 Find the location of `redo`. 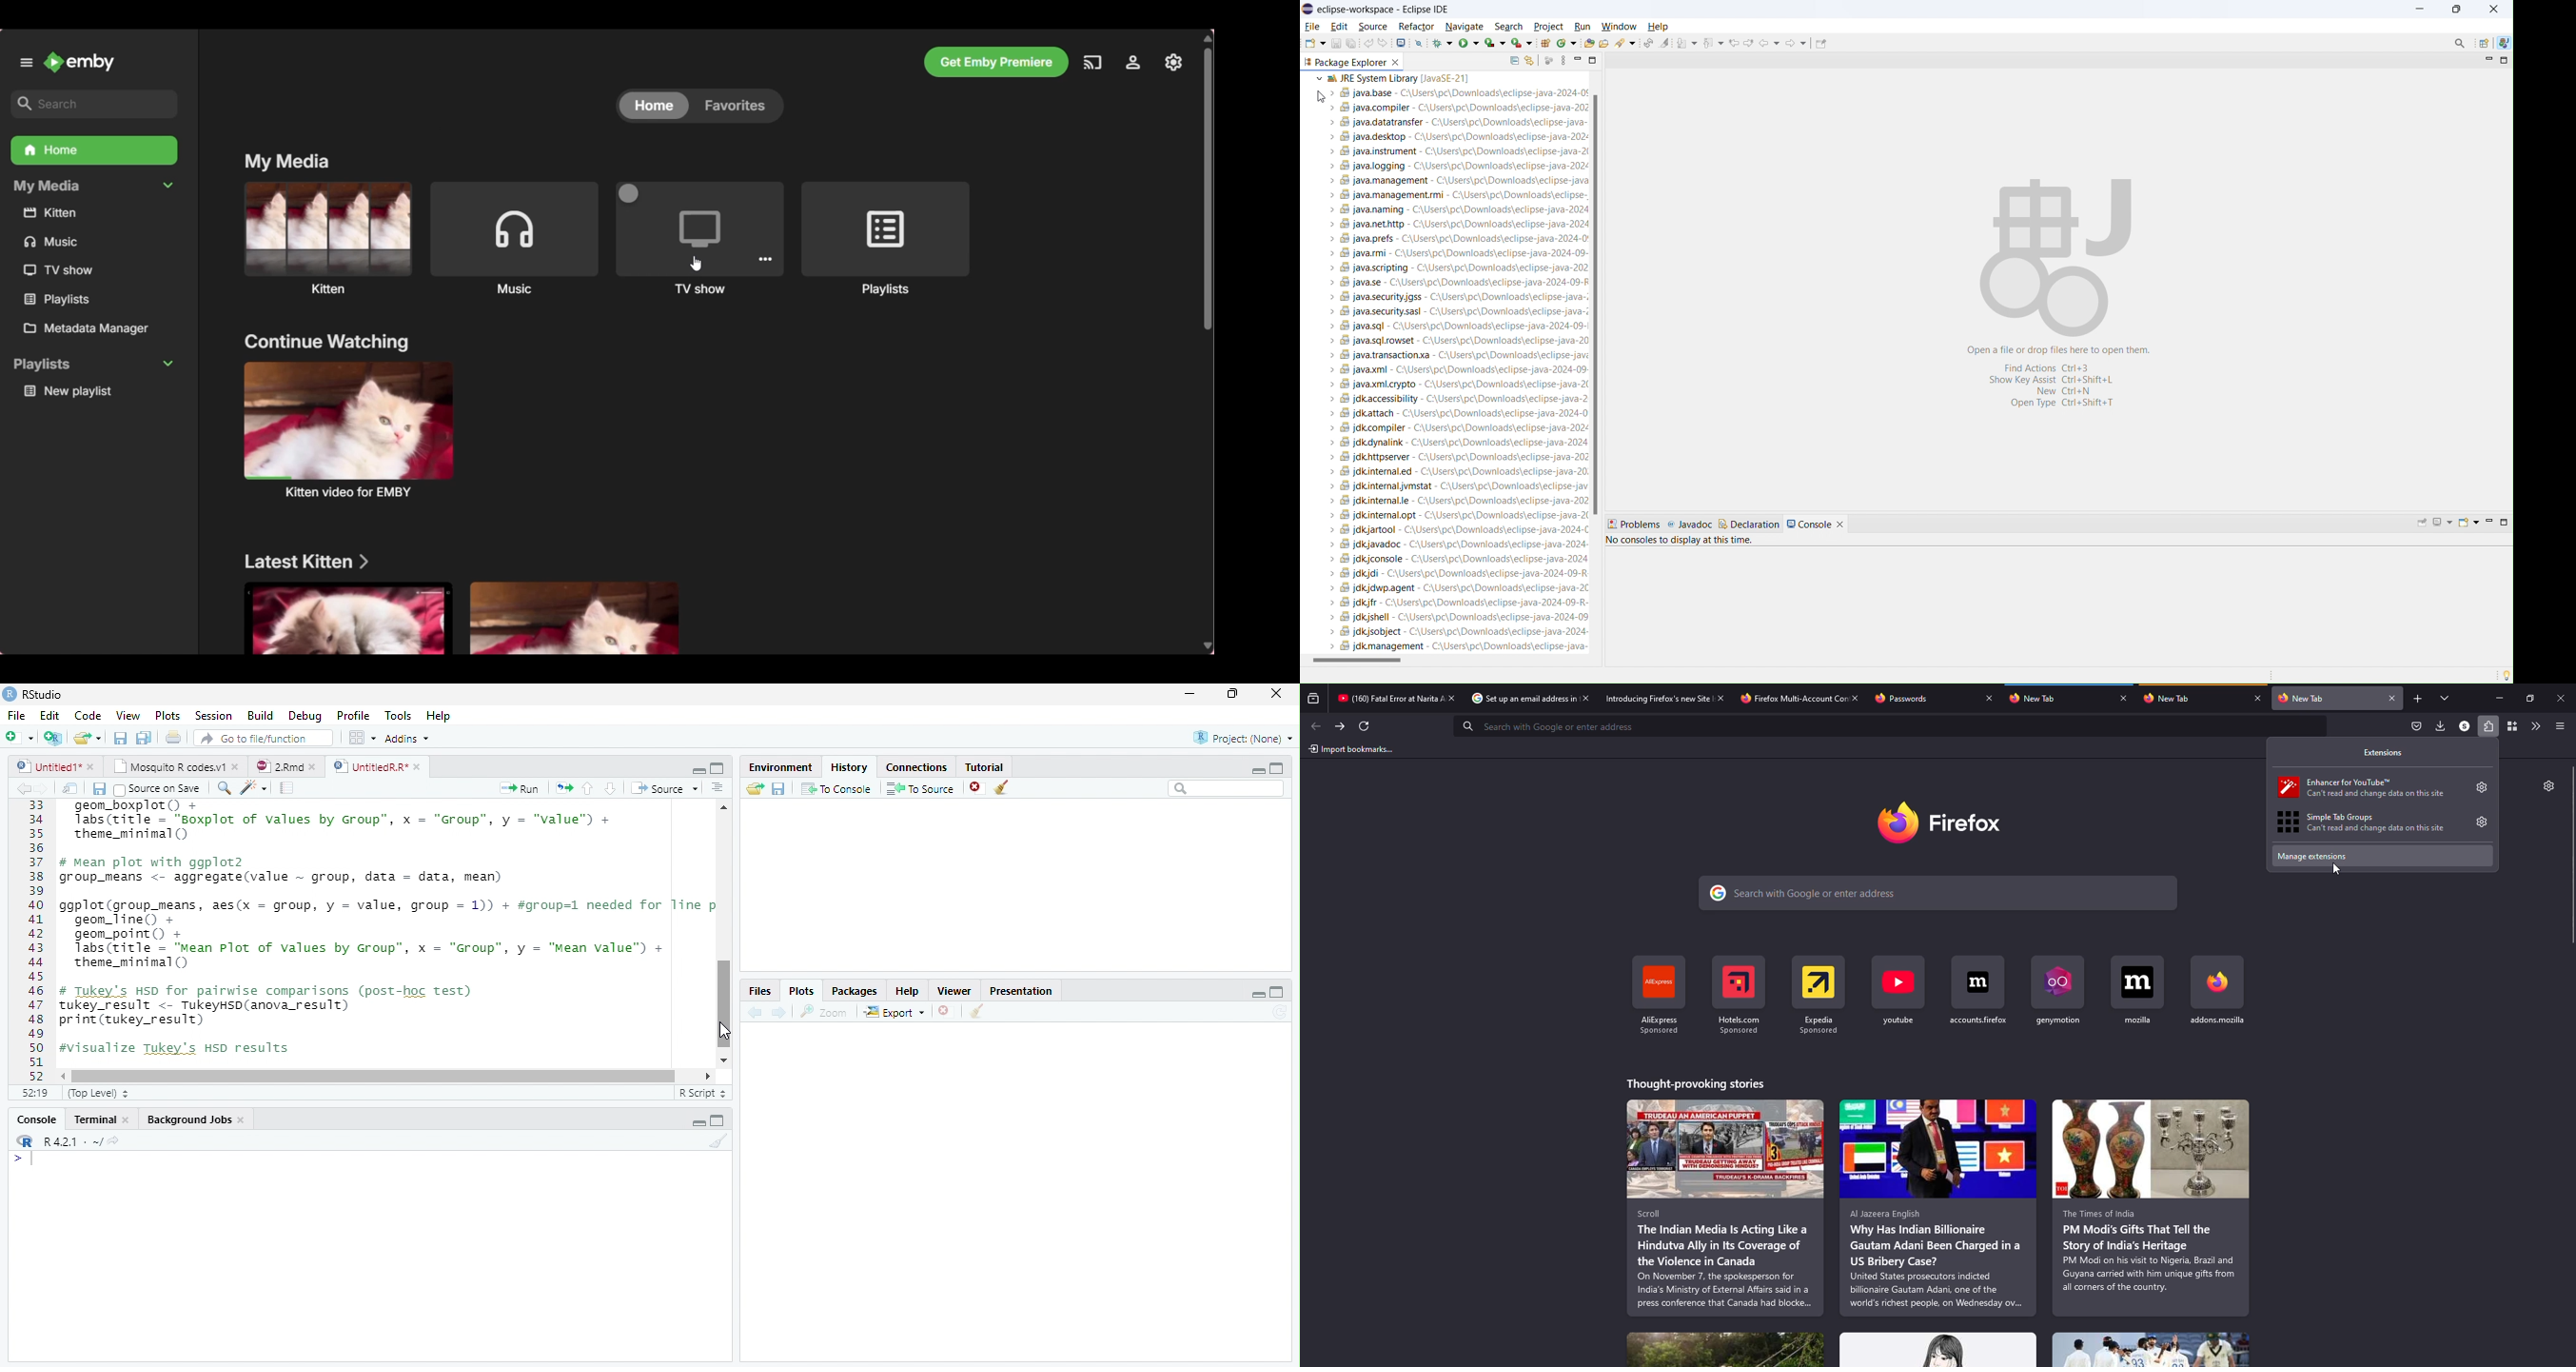

redo is located at coordinates (1382, 42).